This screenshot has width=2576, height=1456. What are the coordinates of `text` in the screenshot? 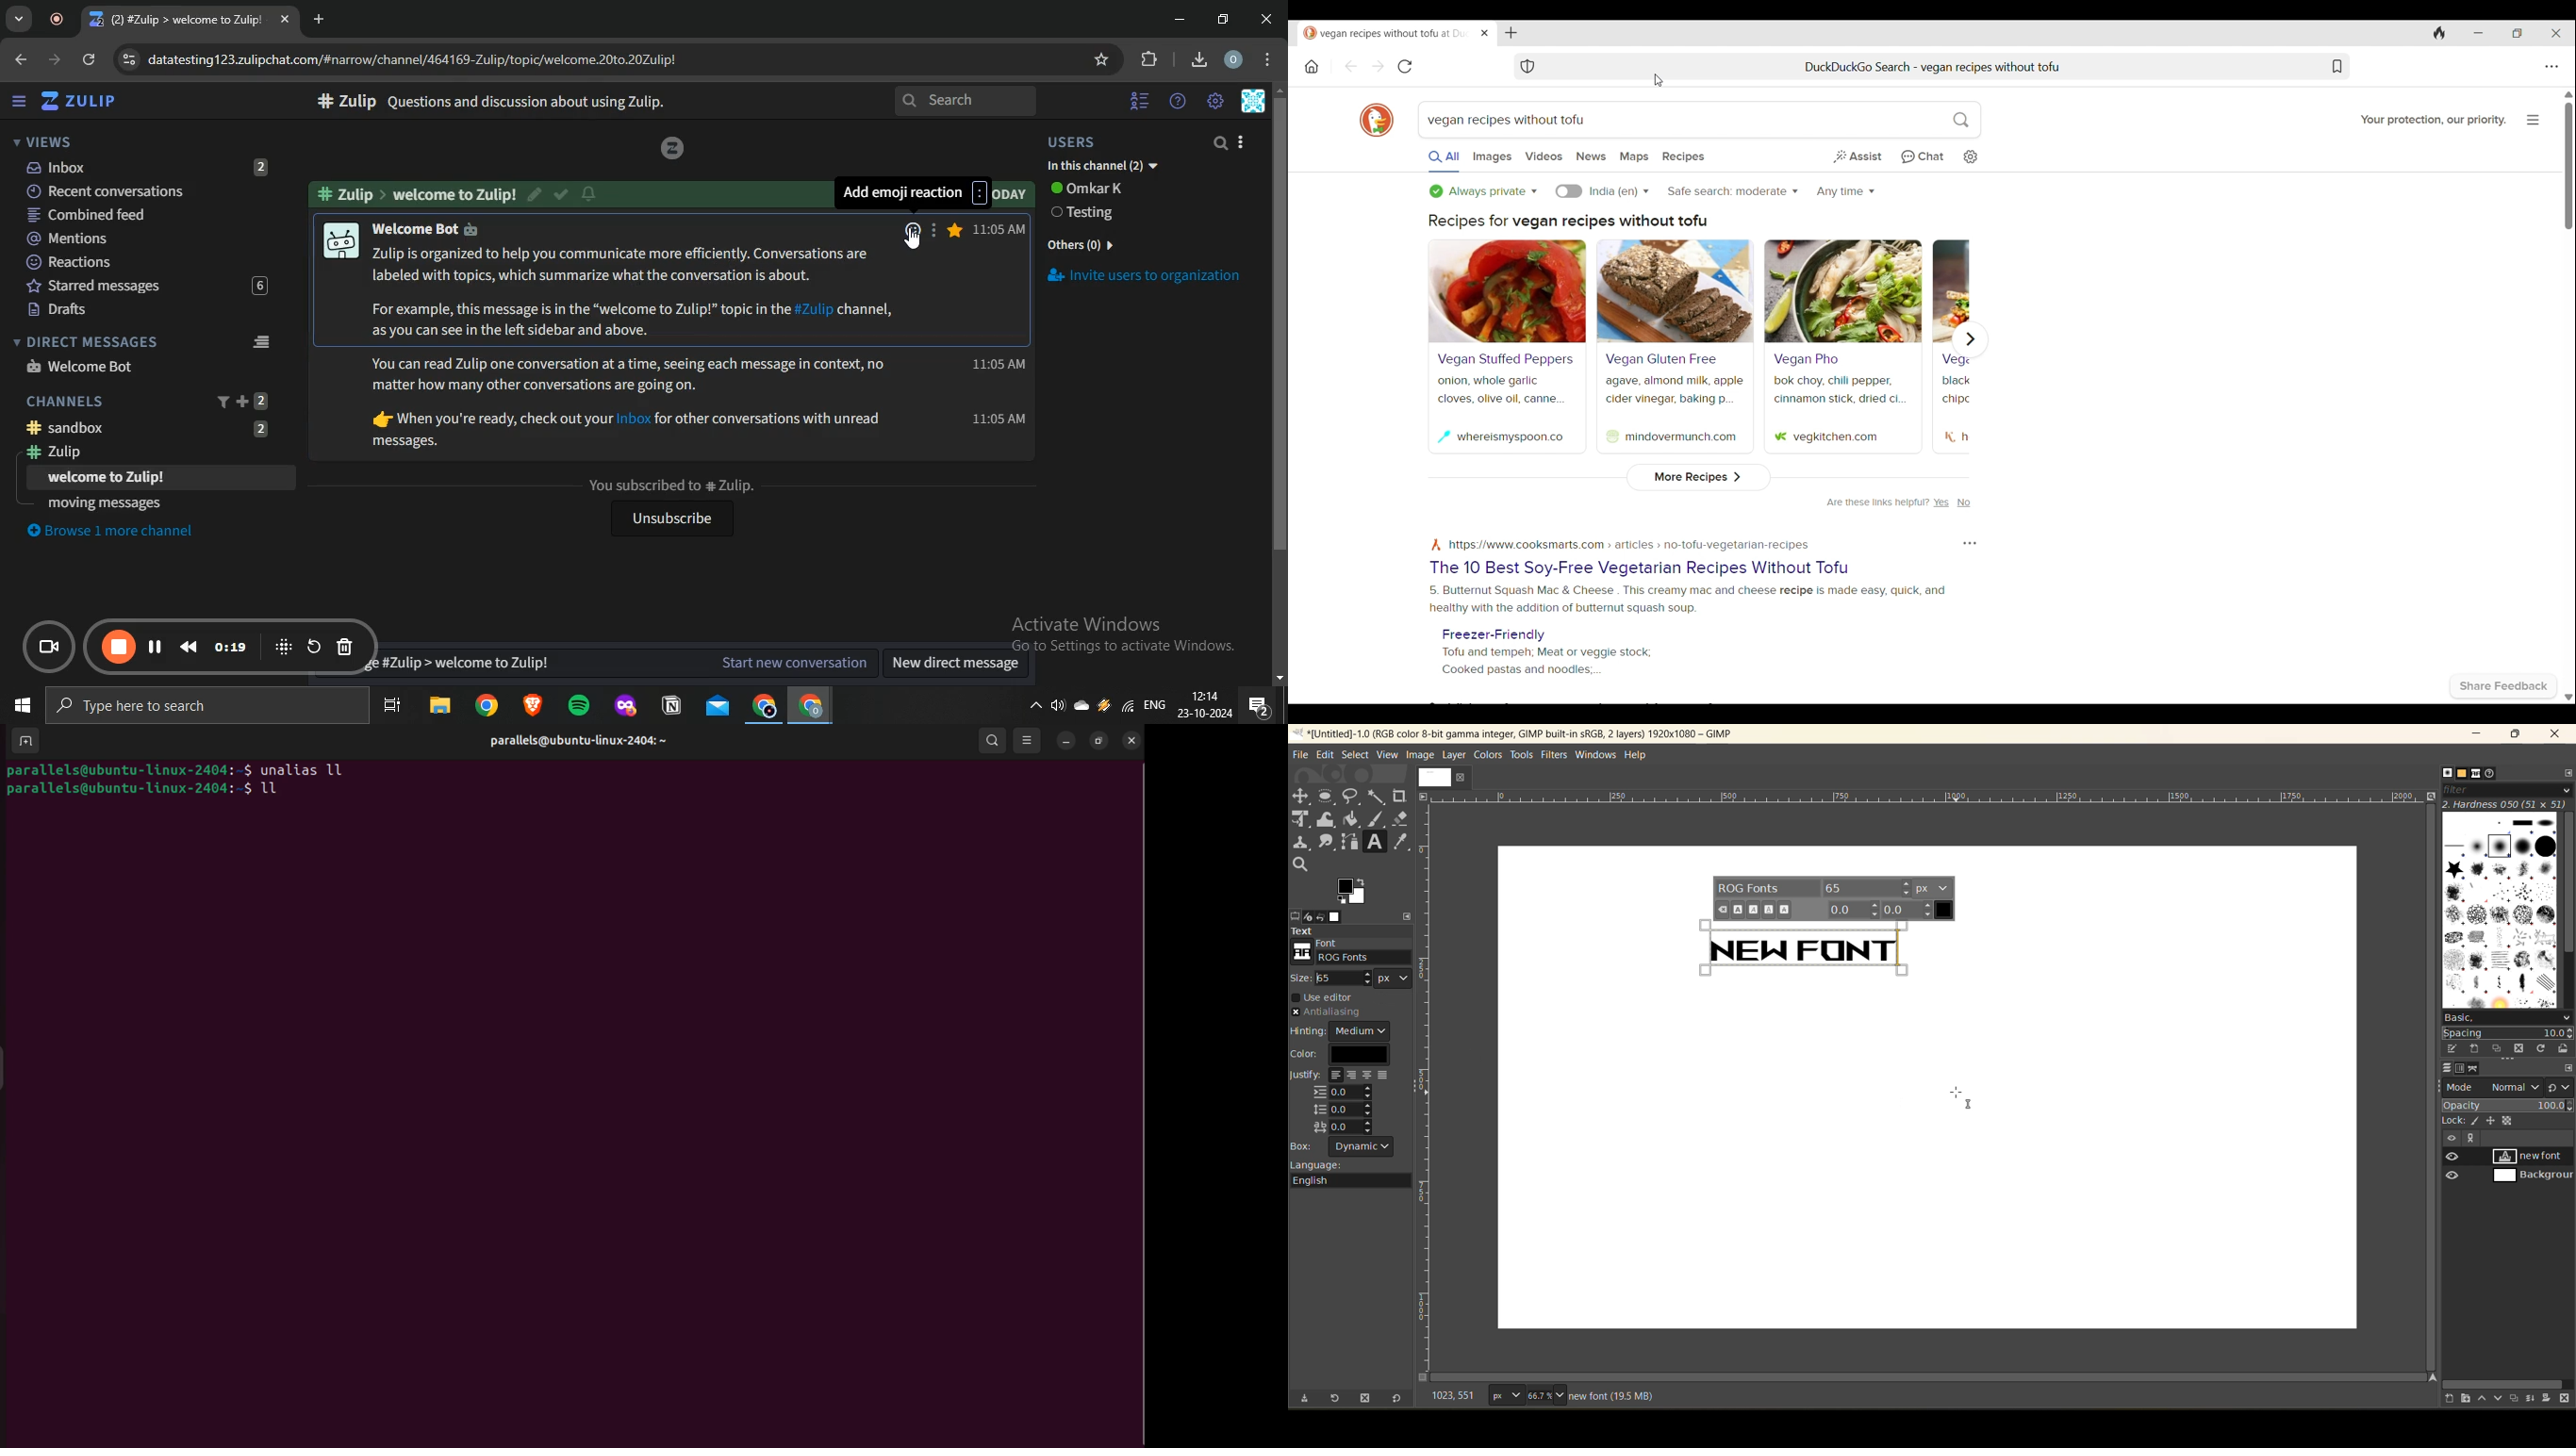 It's located at (419, 193).